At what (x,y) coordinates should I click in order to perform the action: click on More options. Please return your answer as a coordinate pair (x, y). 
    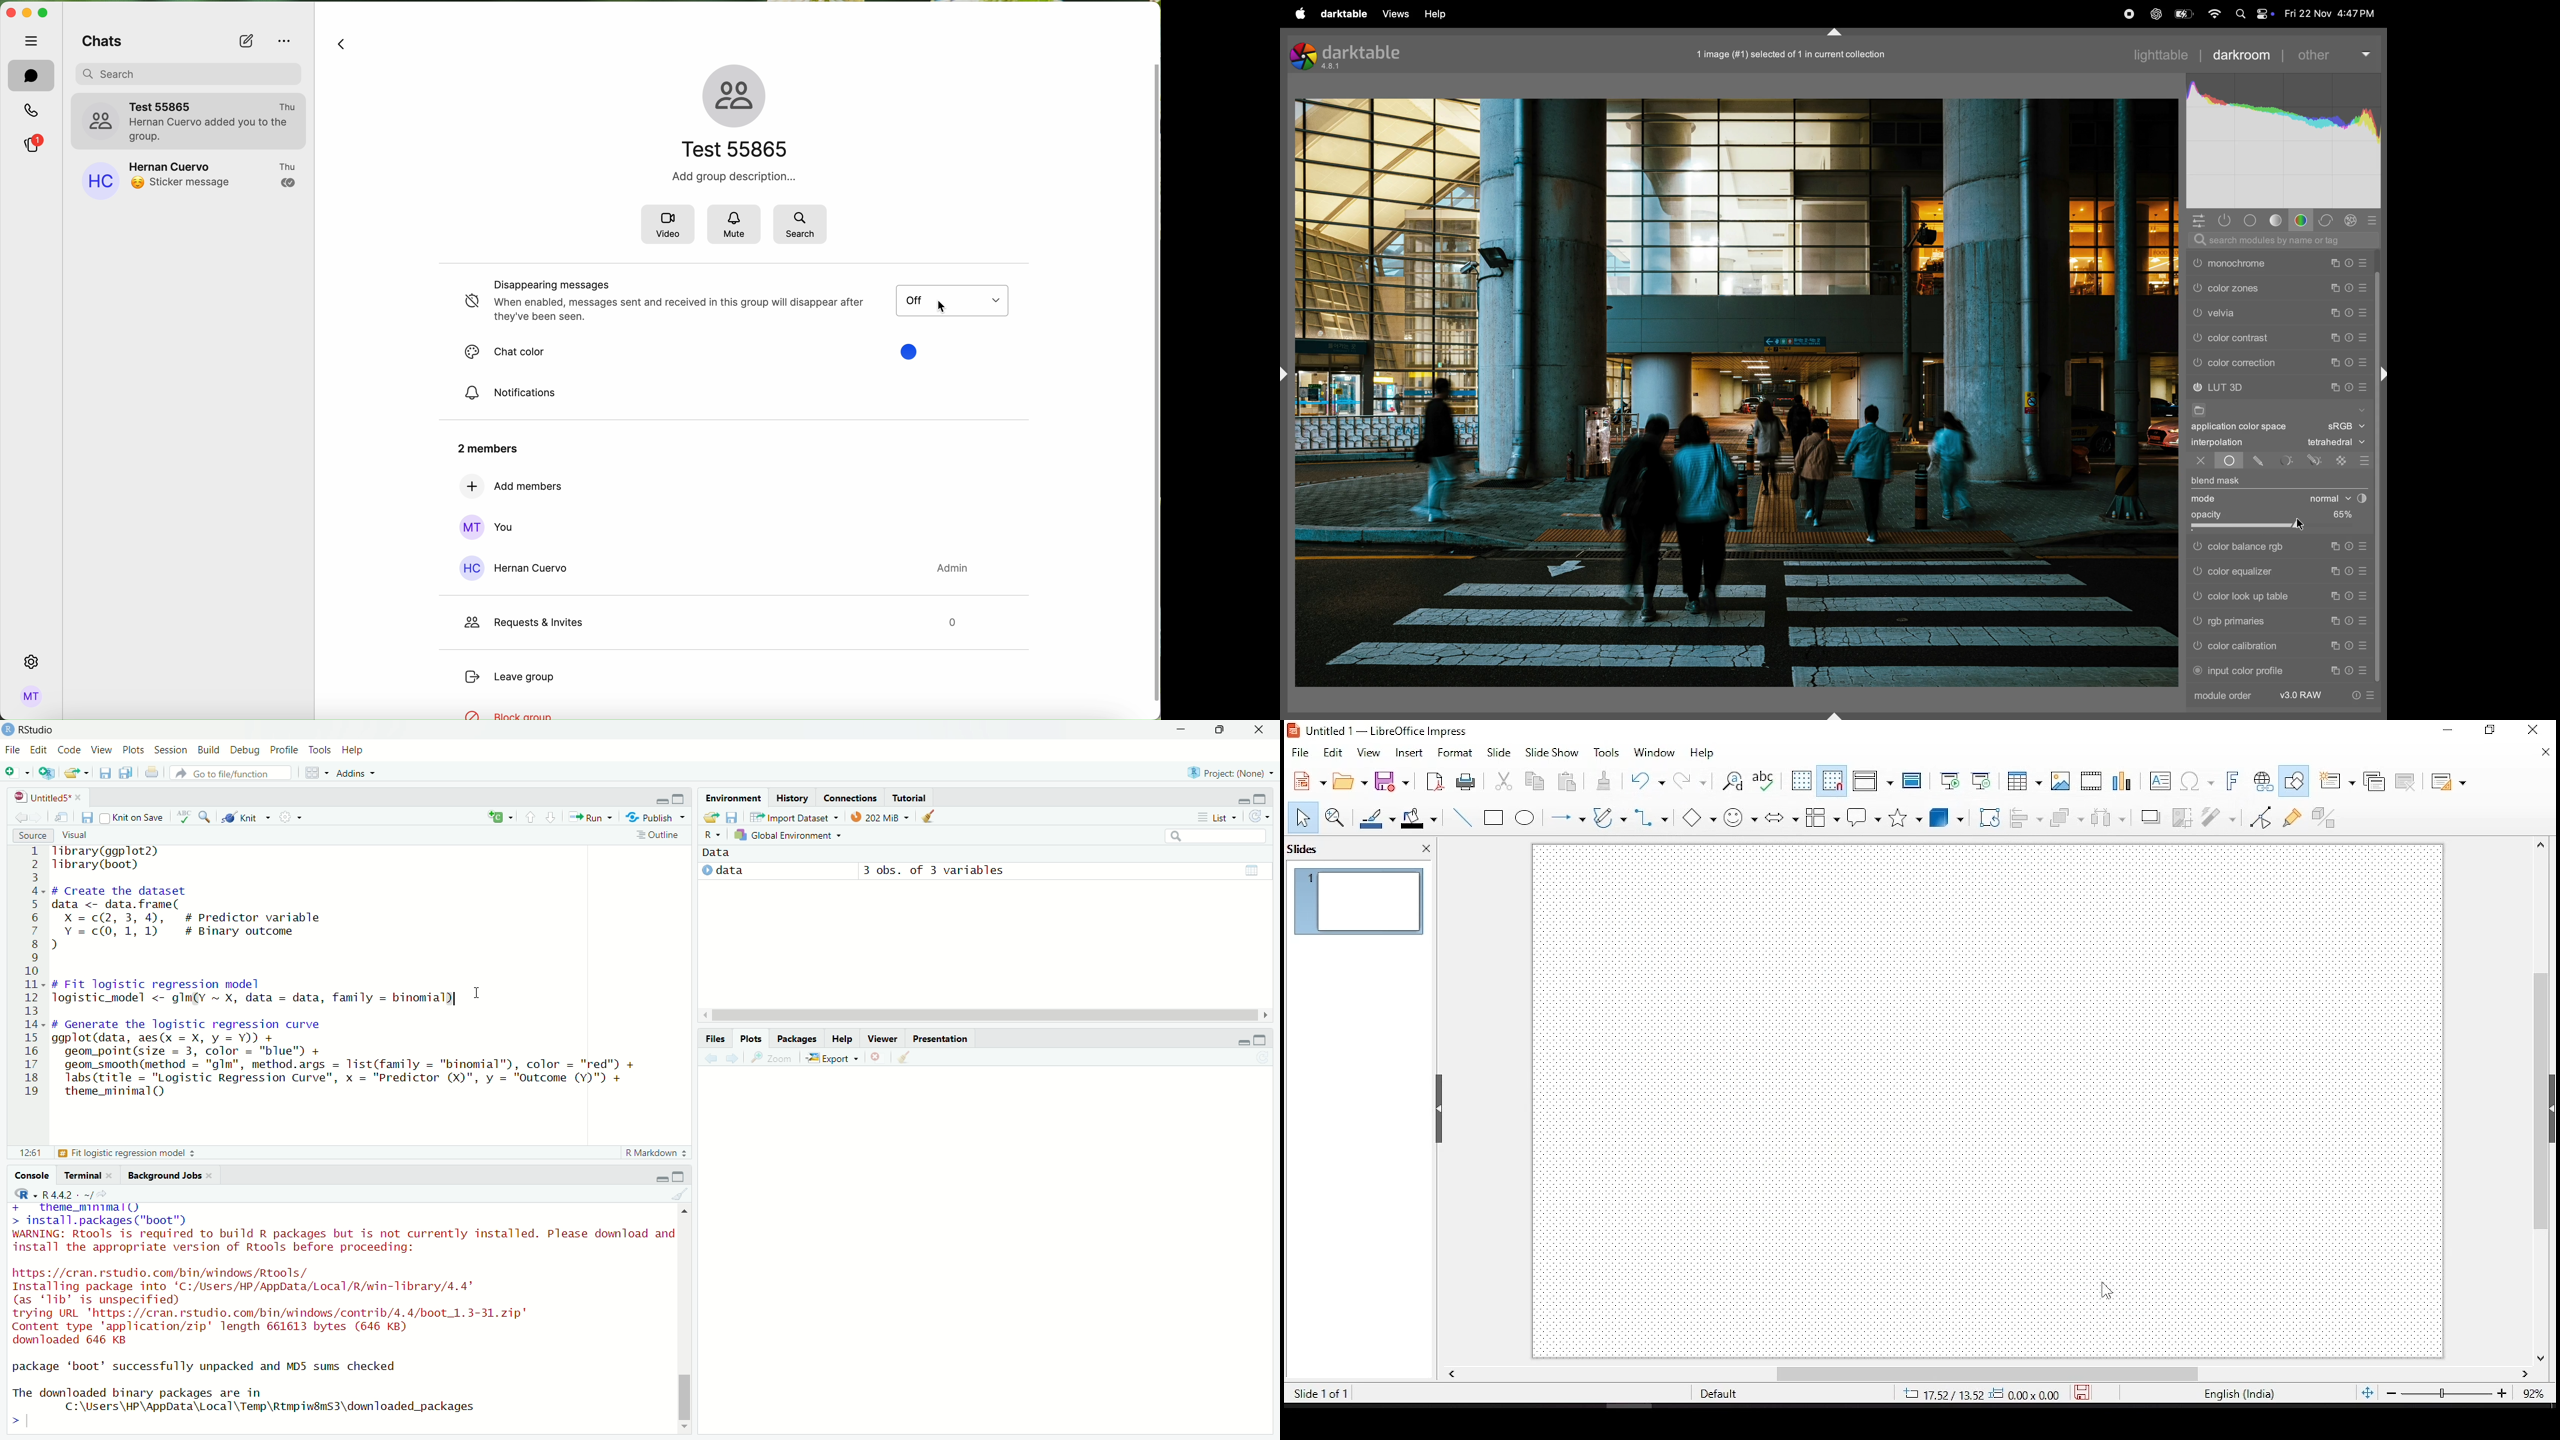
    Looking at the image, I should click on (291, 816).